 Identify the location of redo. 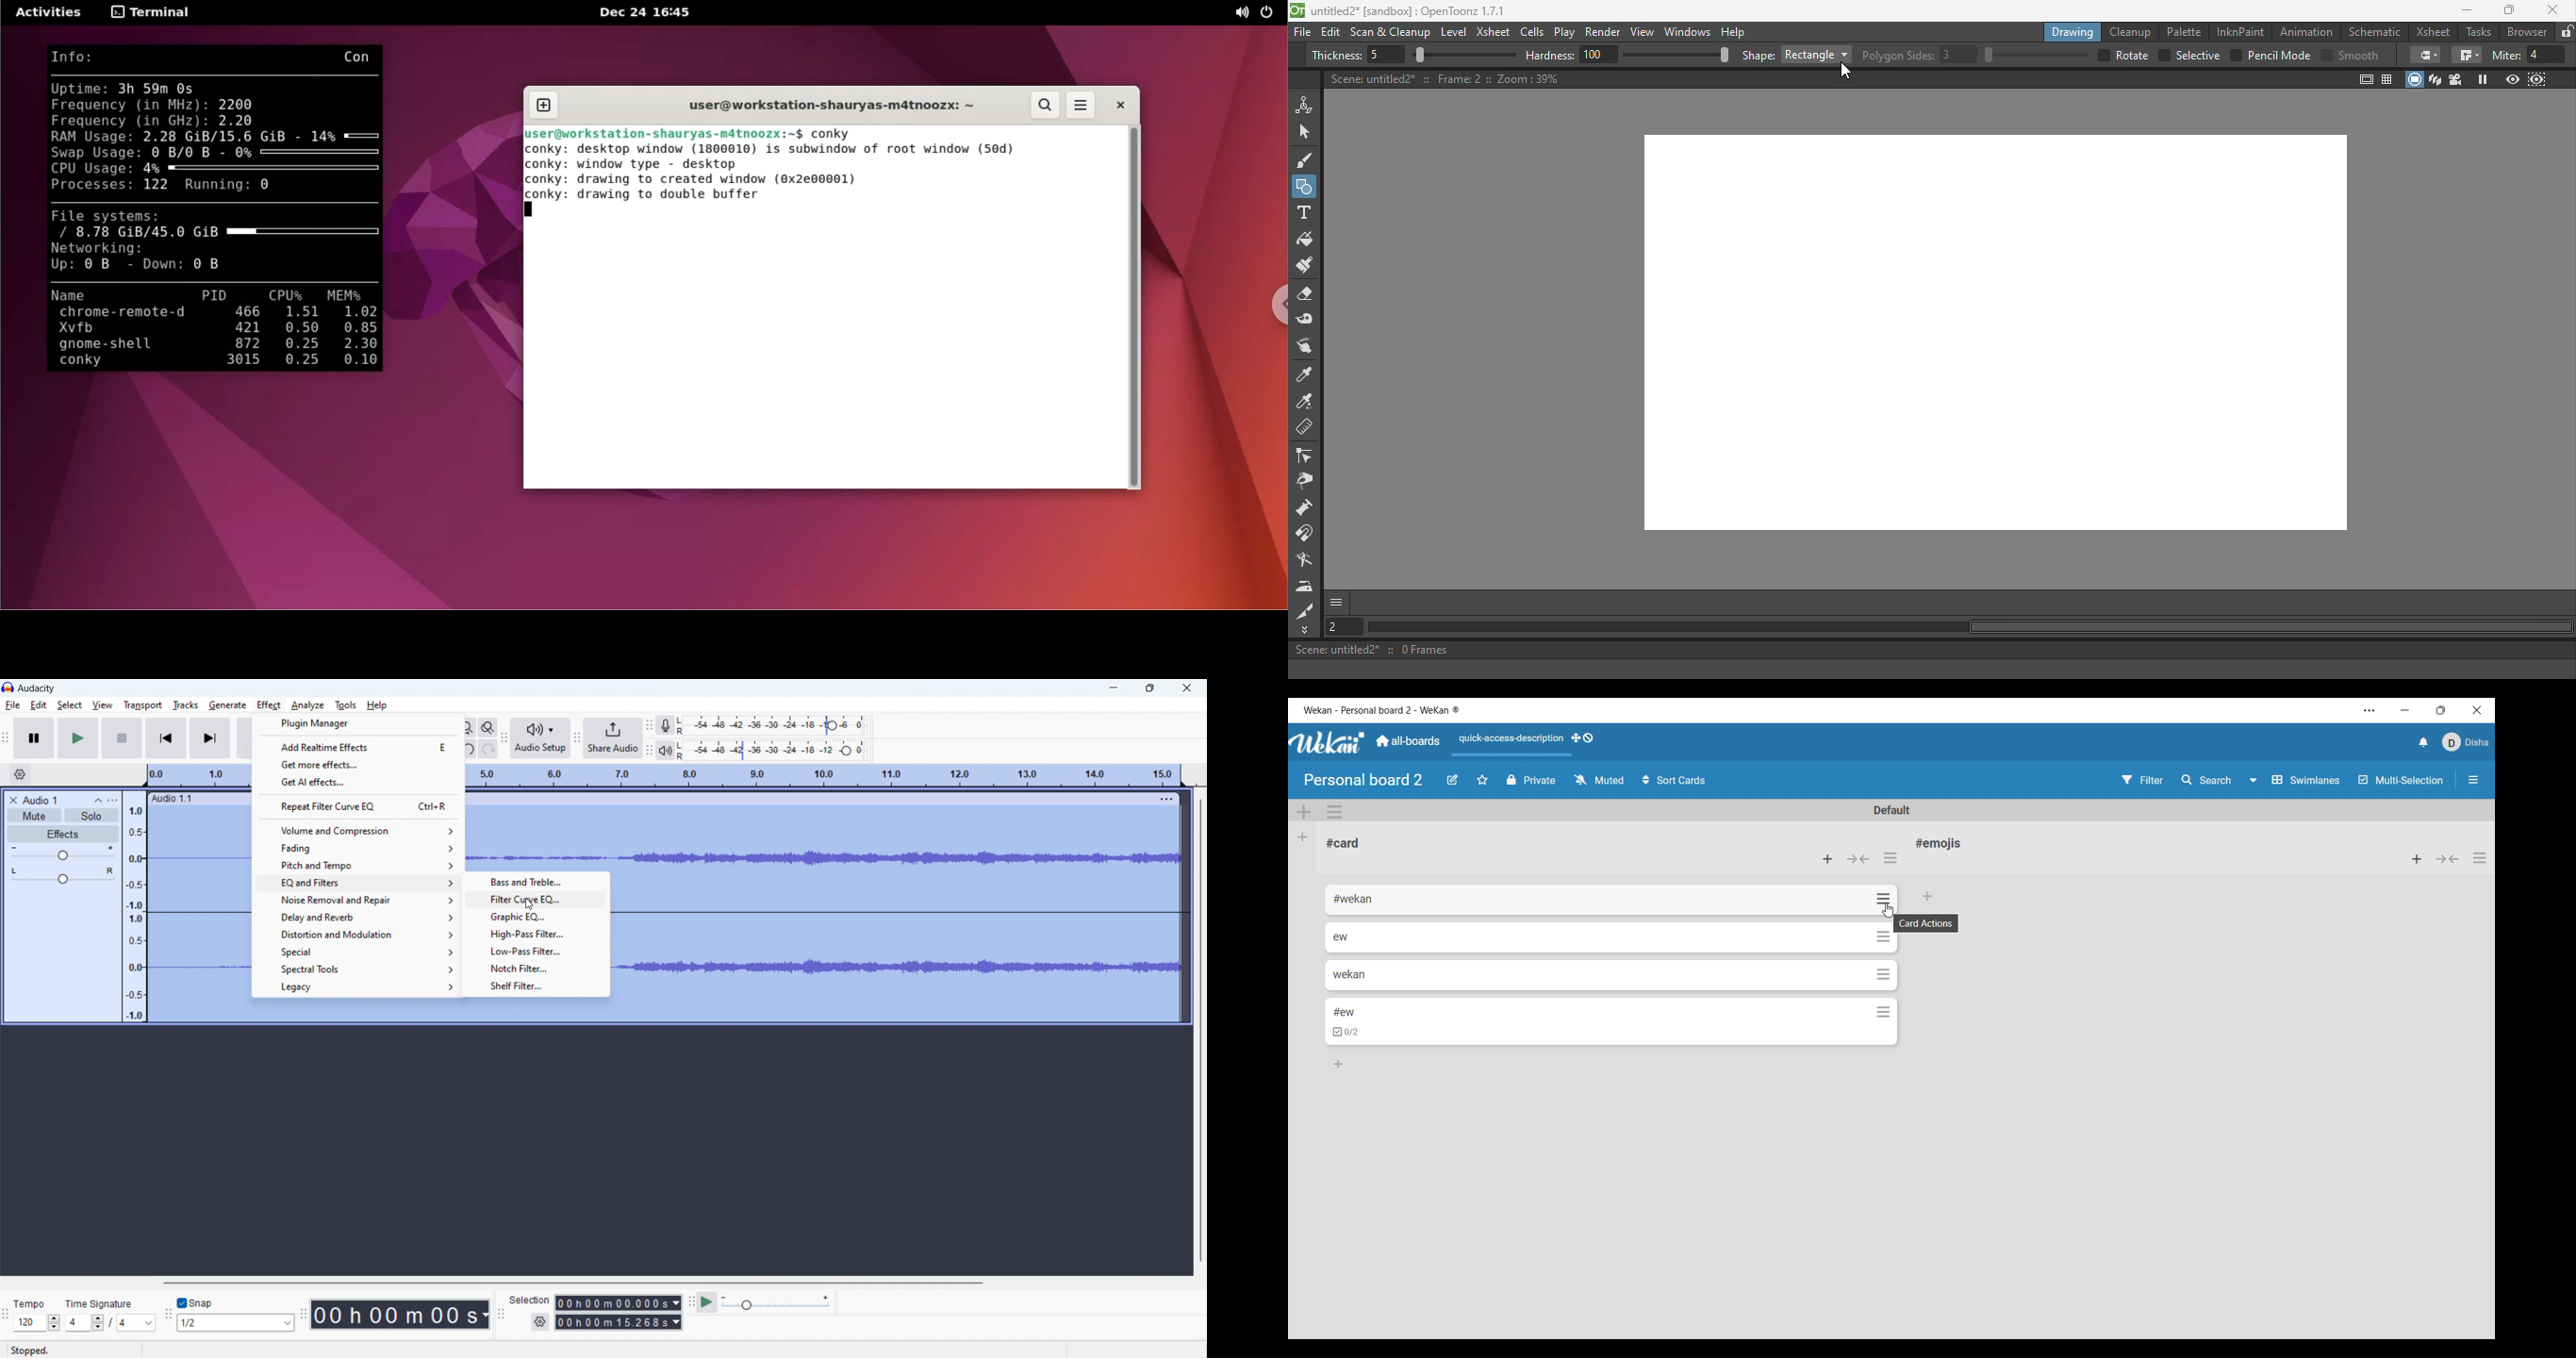
(490, 748).